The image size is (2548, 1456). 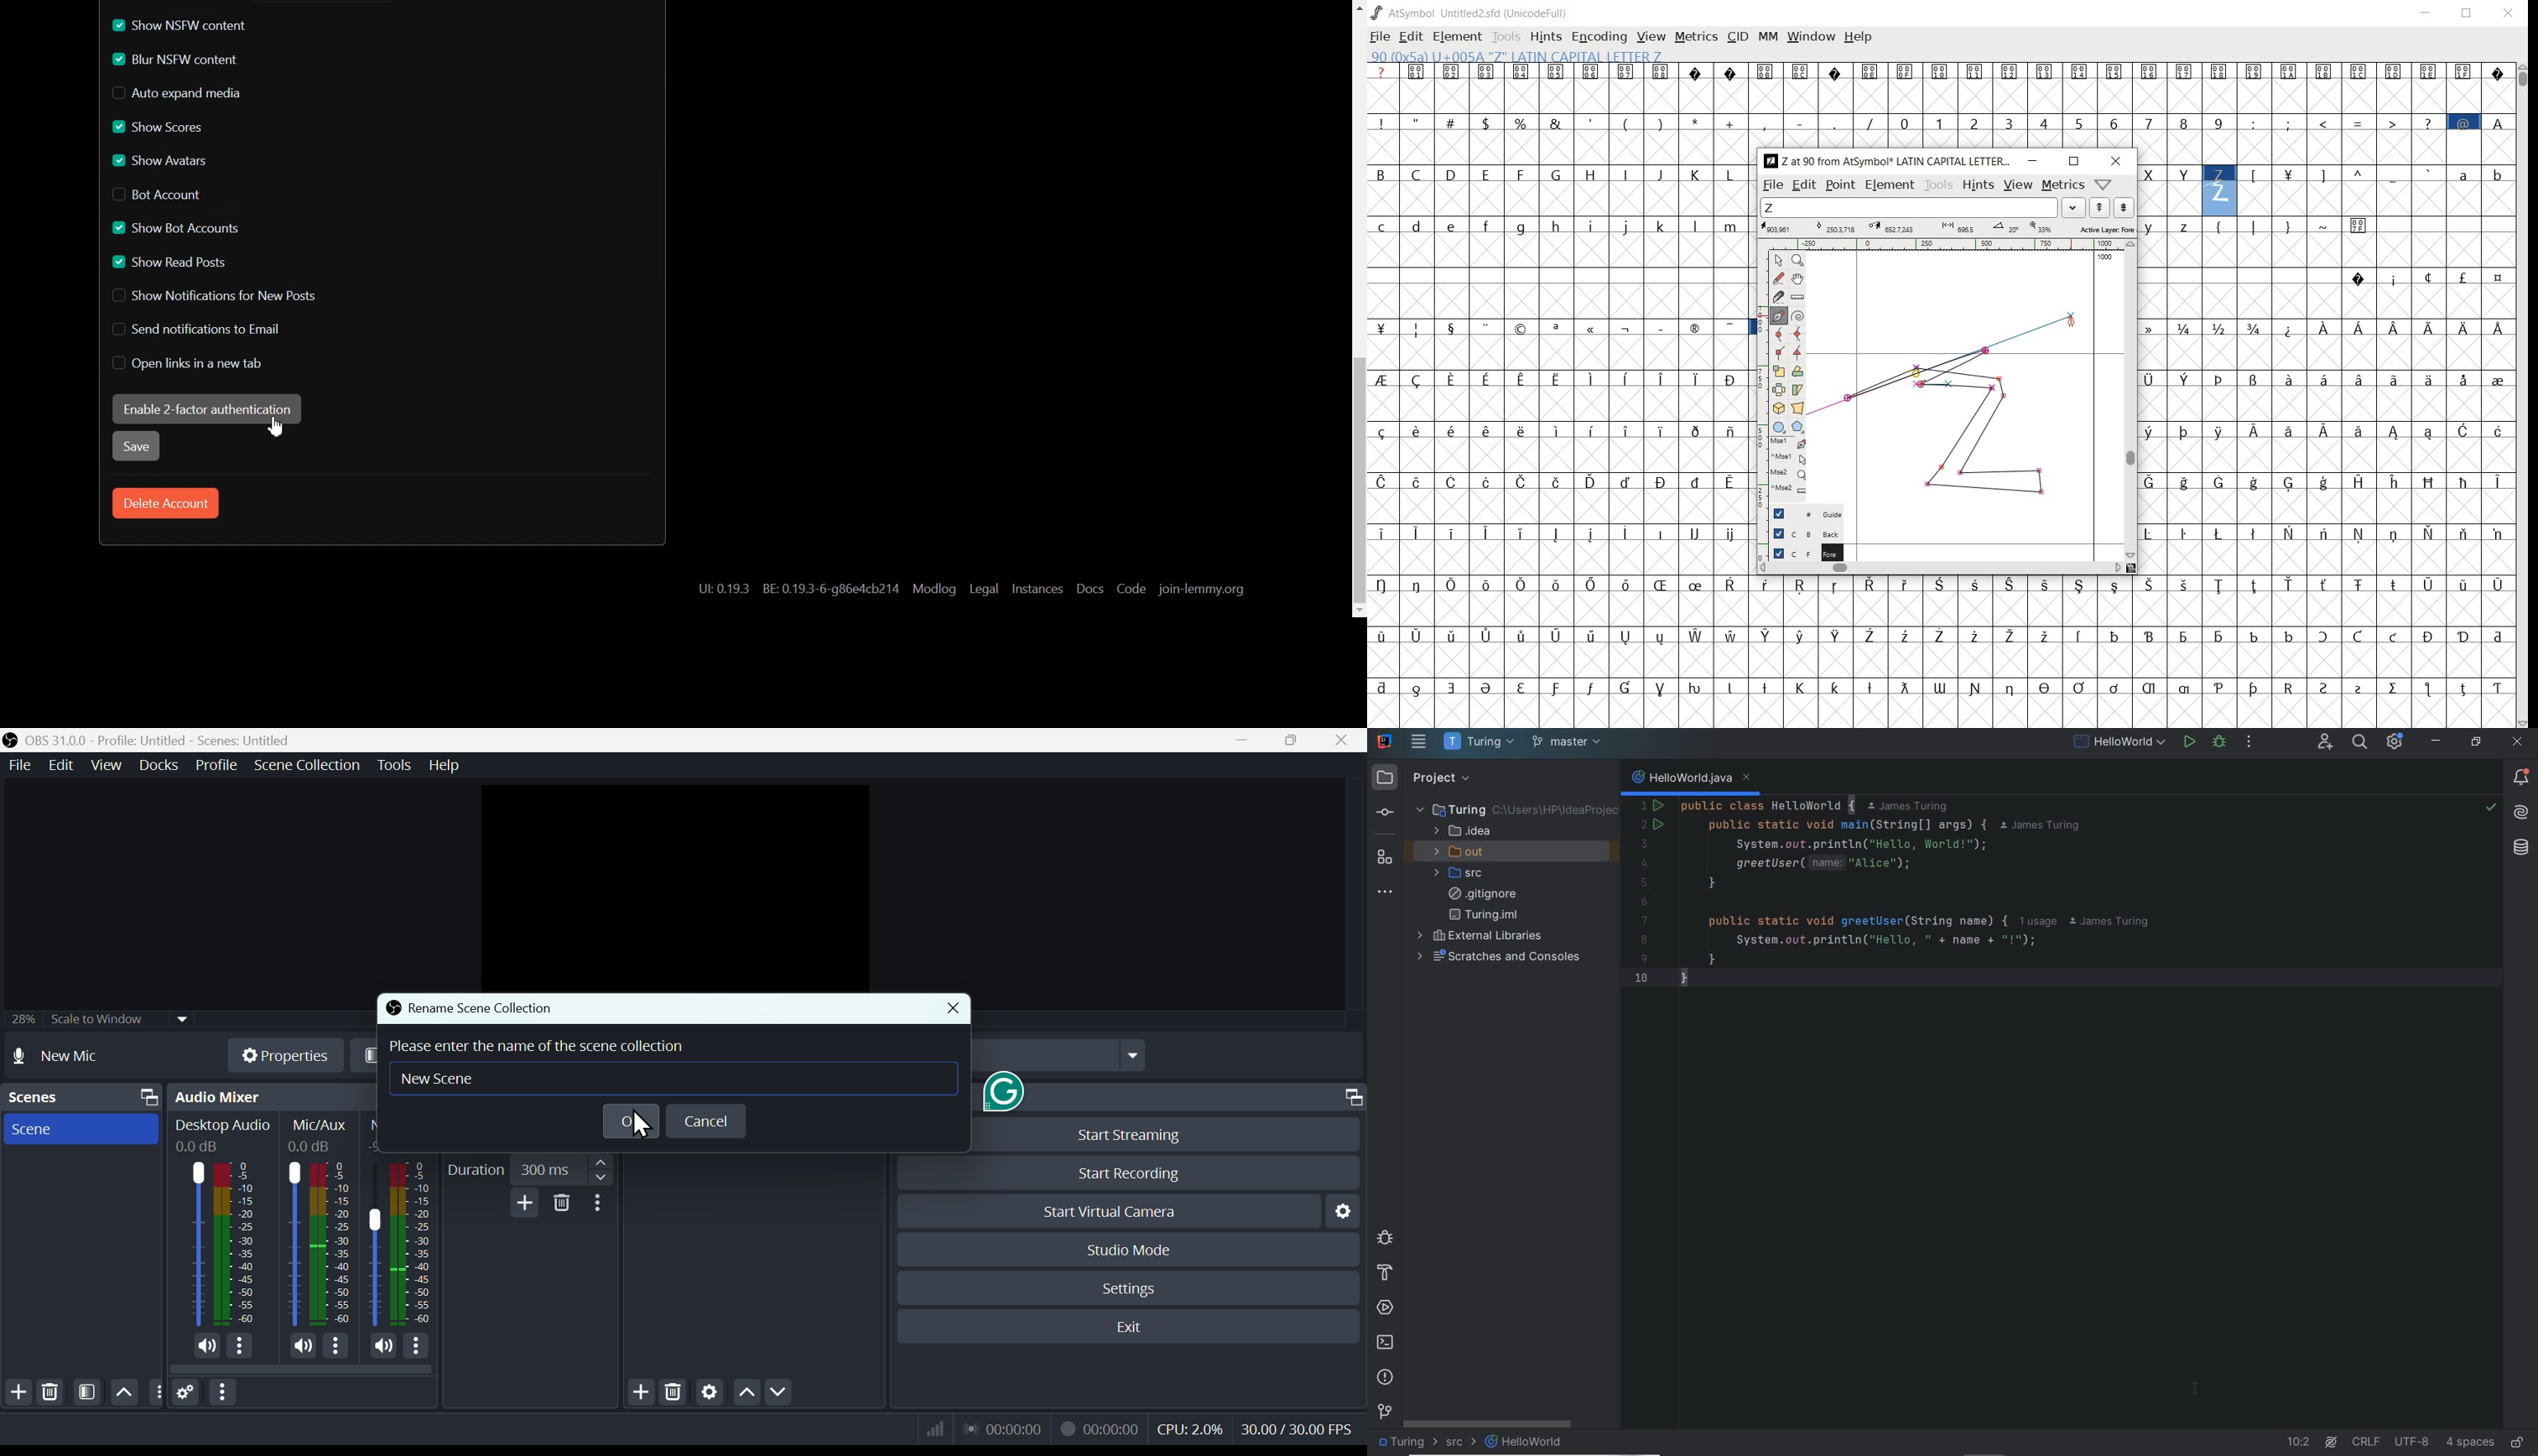 I want to click on Cancel, so click(x=708, y=1122).